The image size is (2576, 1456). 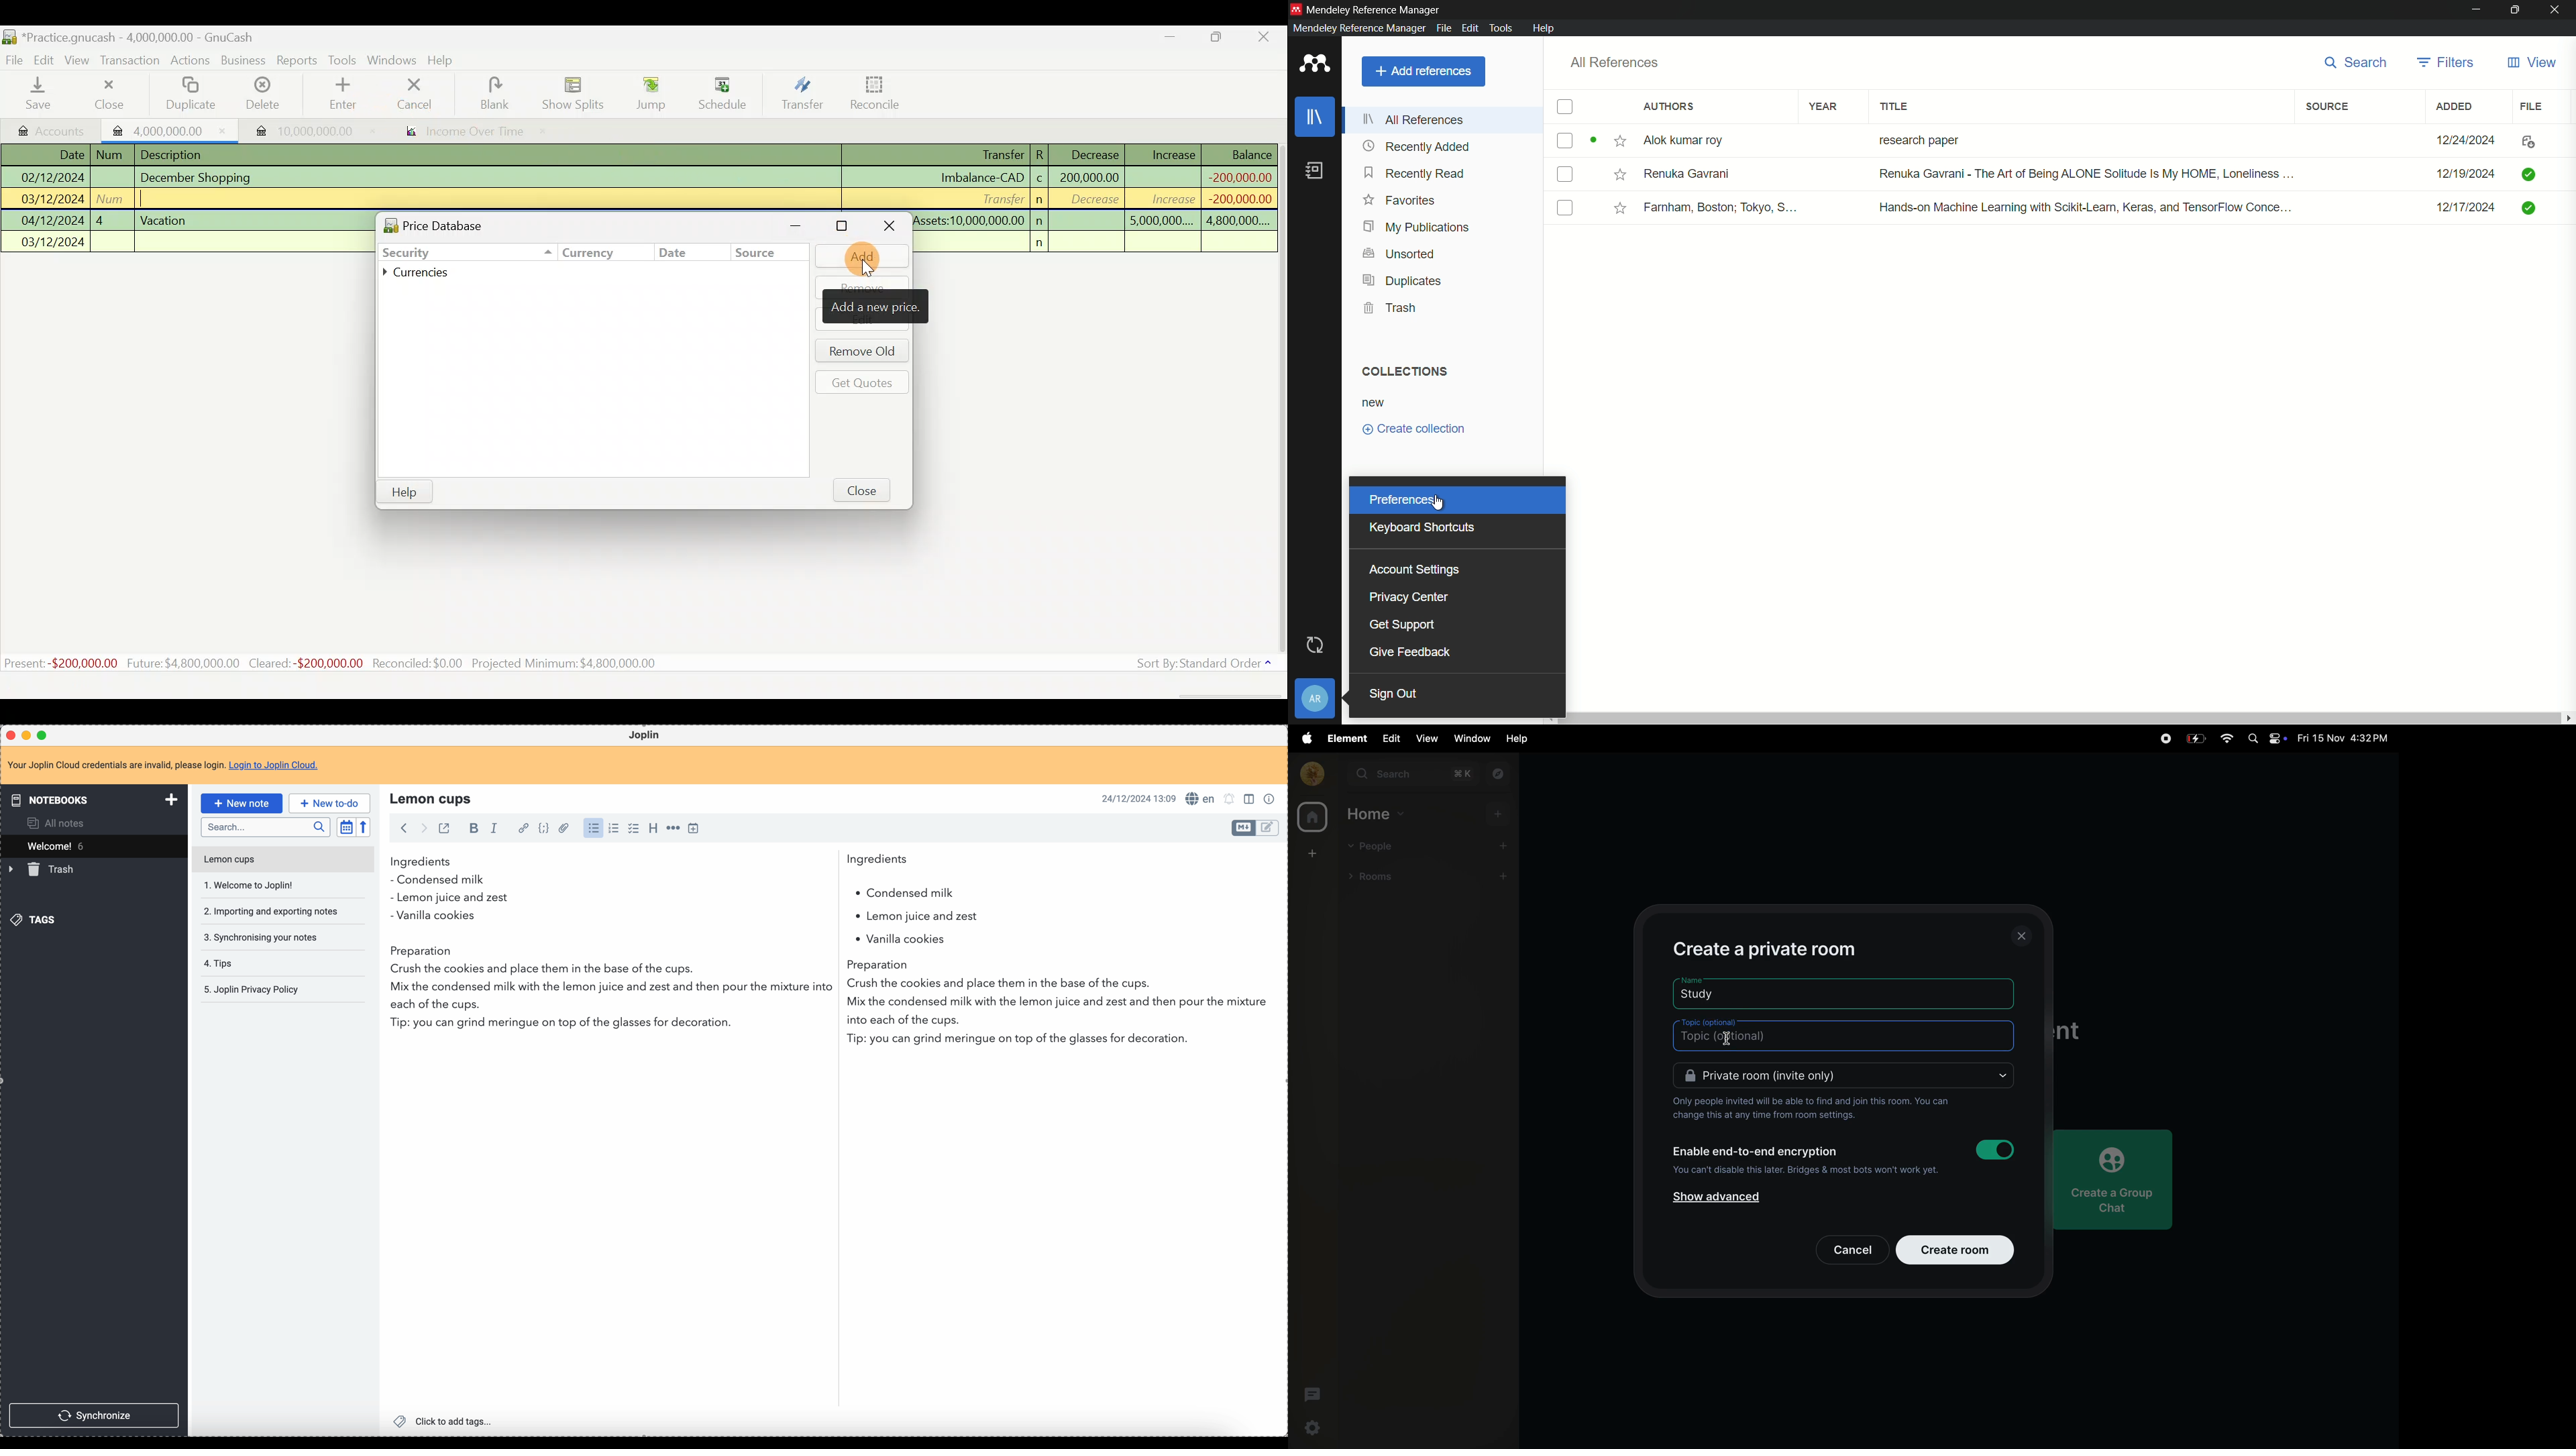 What do you see at coordinates (1041, 200) in the screenshot?
I see `n` at bounding box center [1041, 200].